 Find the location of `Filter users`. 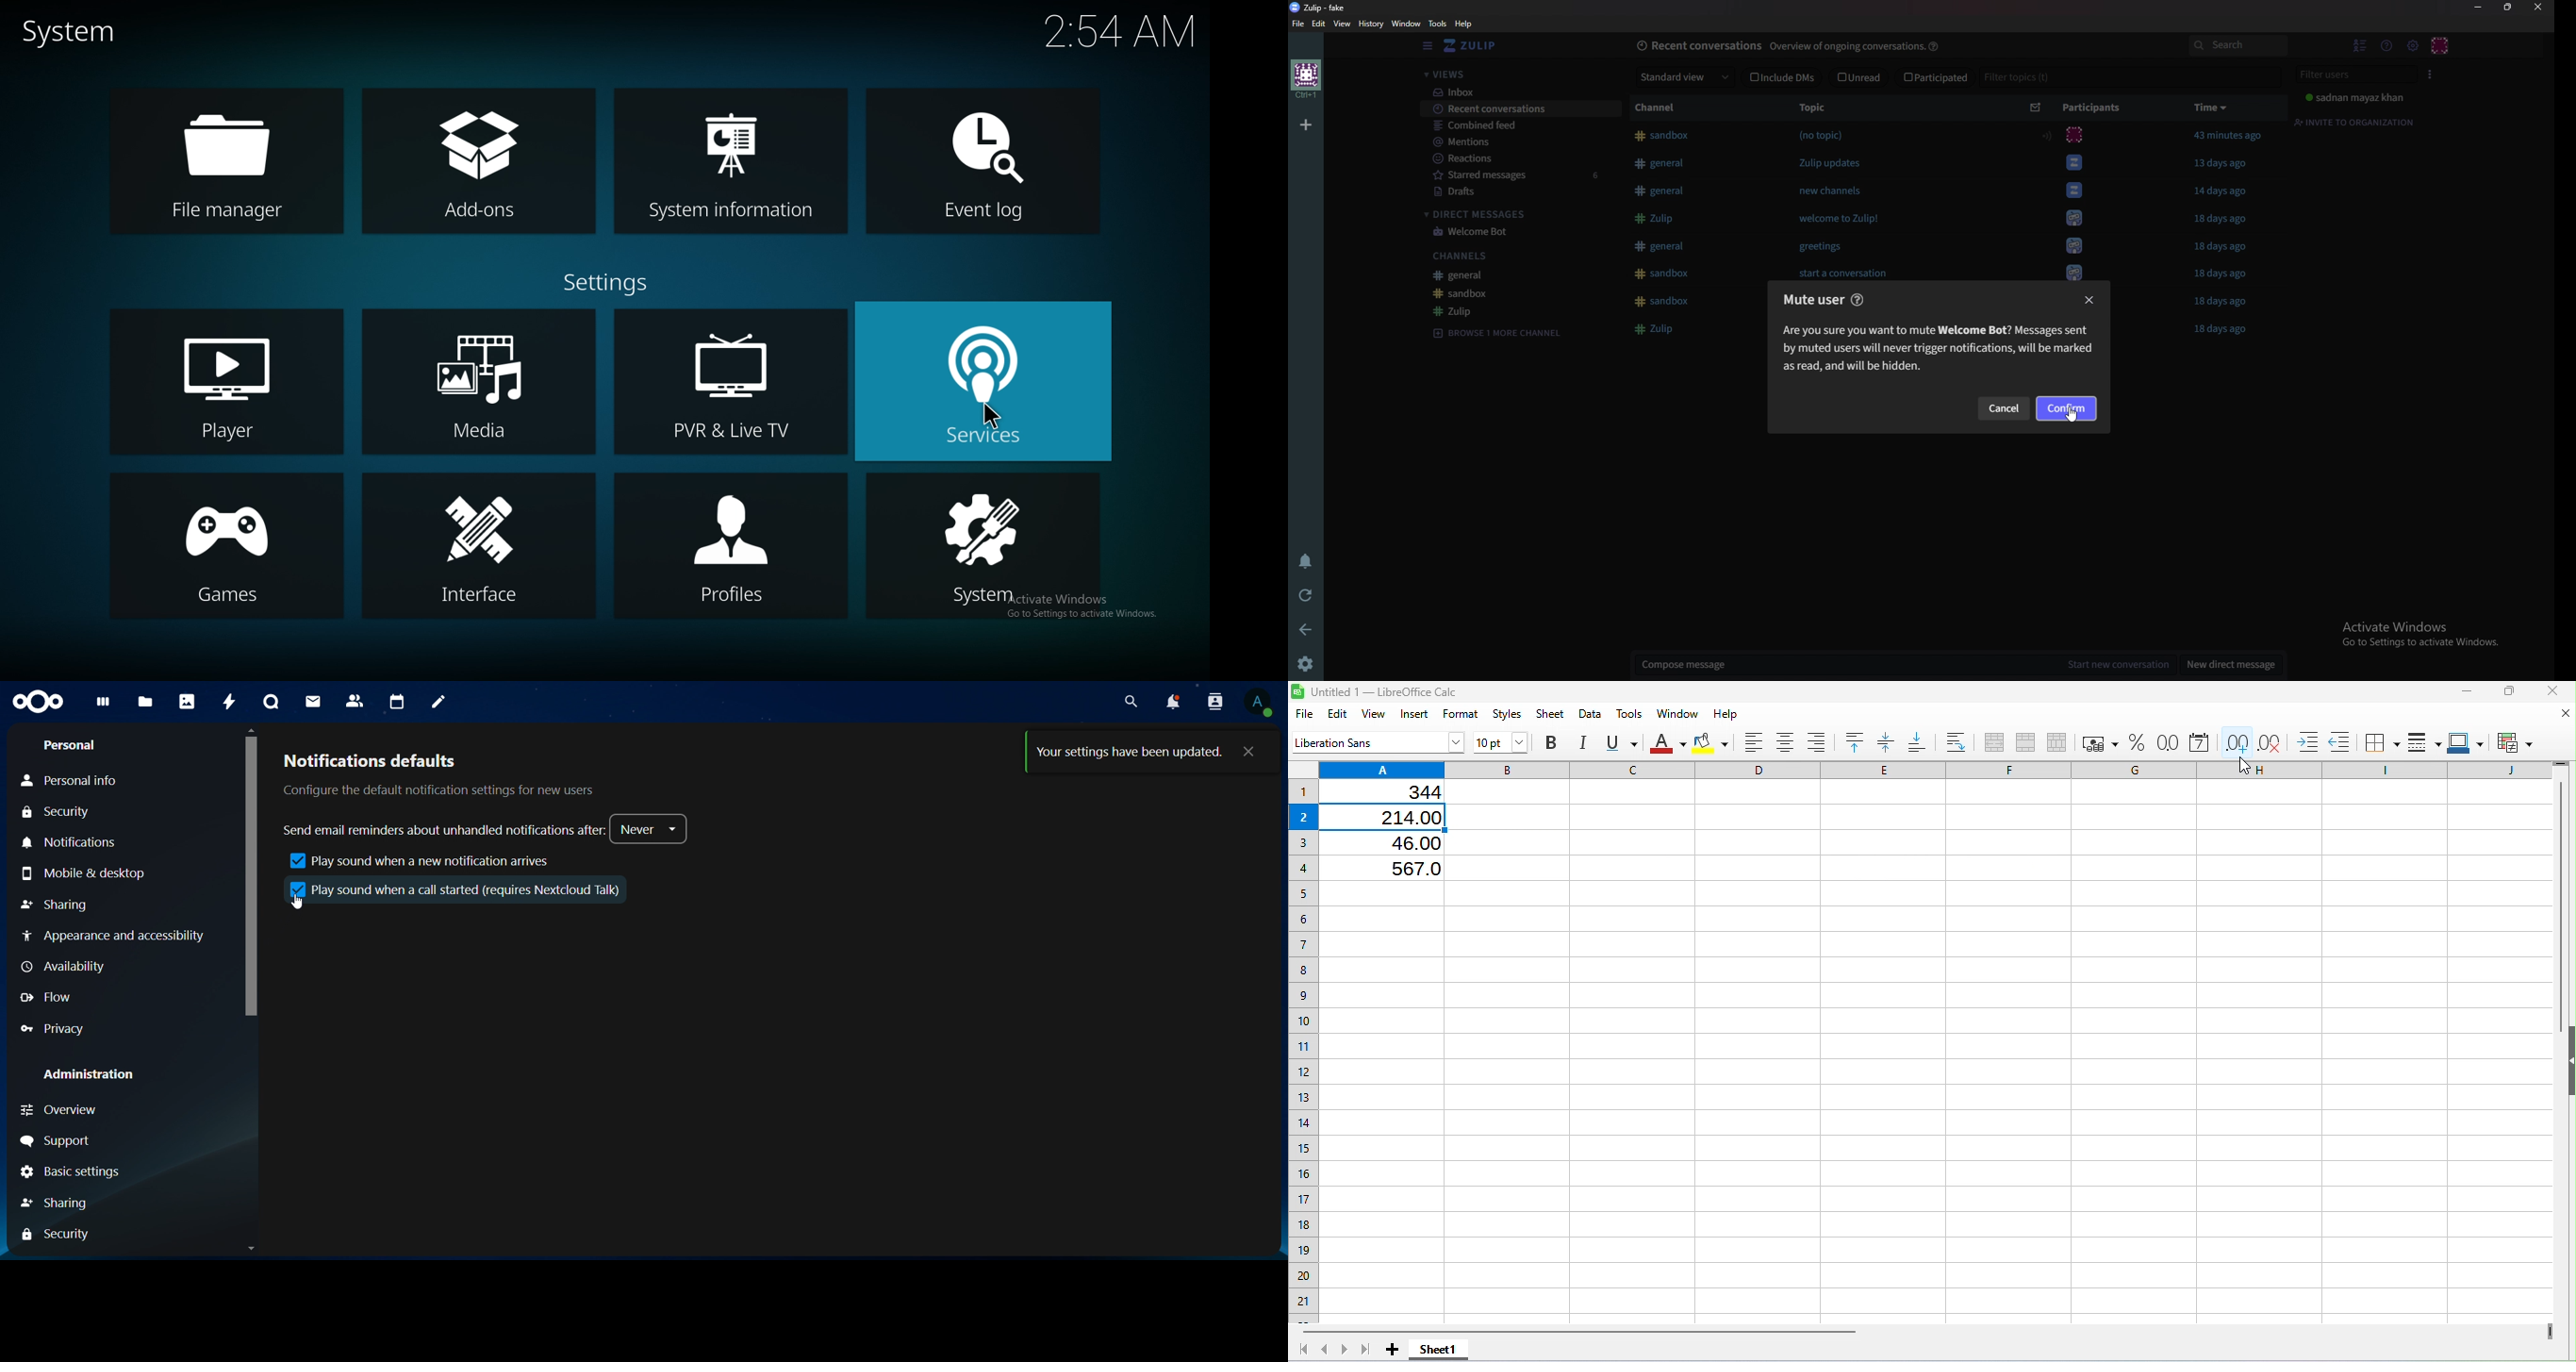

Filter users is located at coordinates (2357, 73).